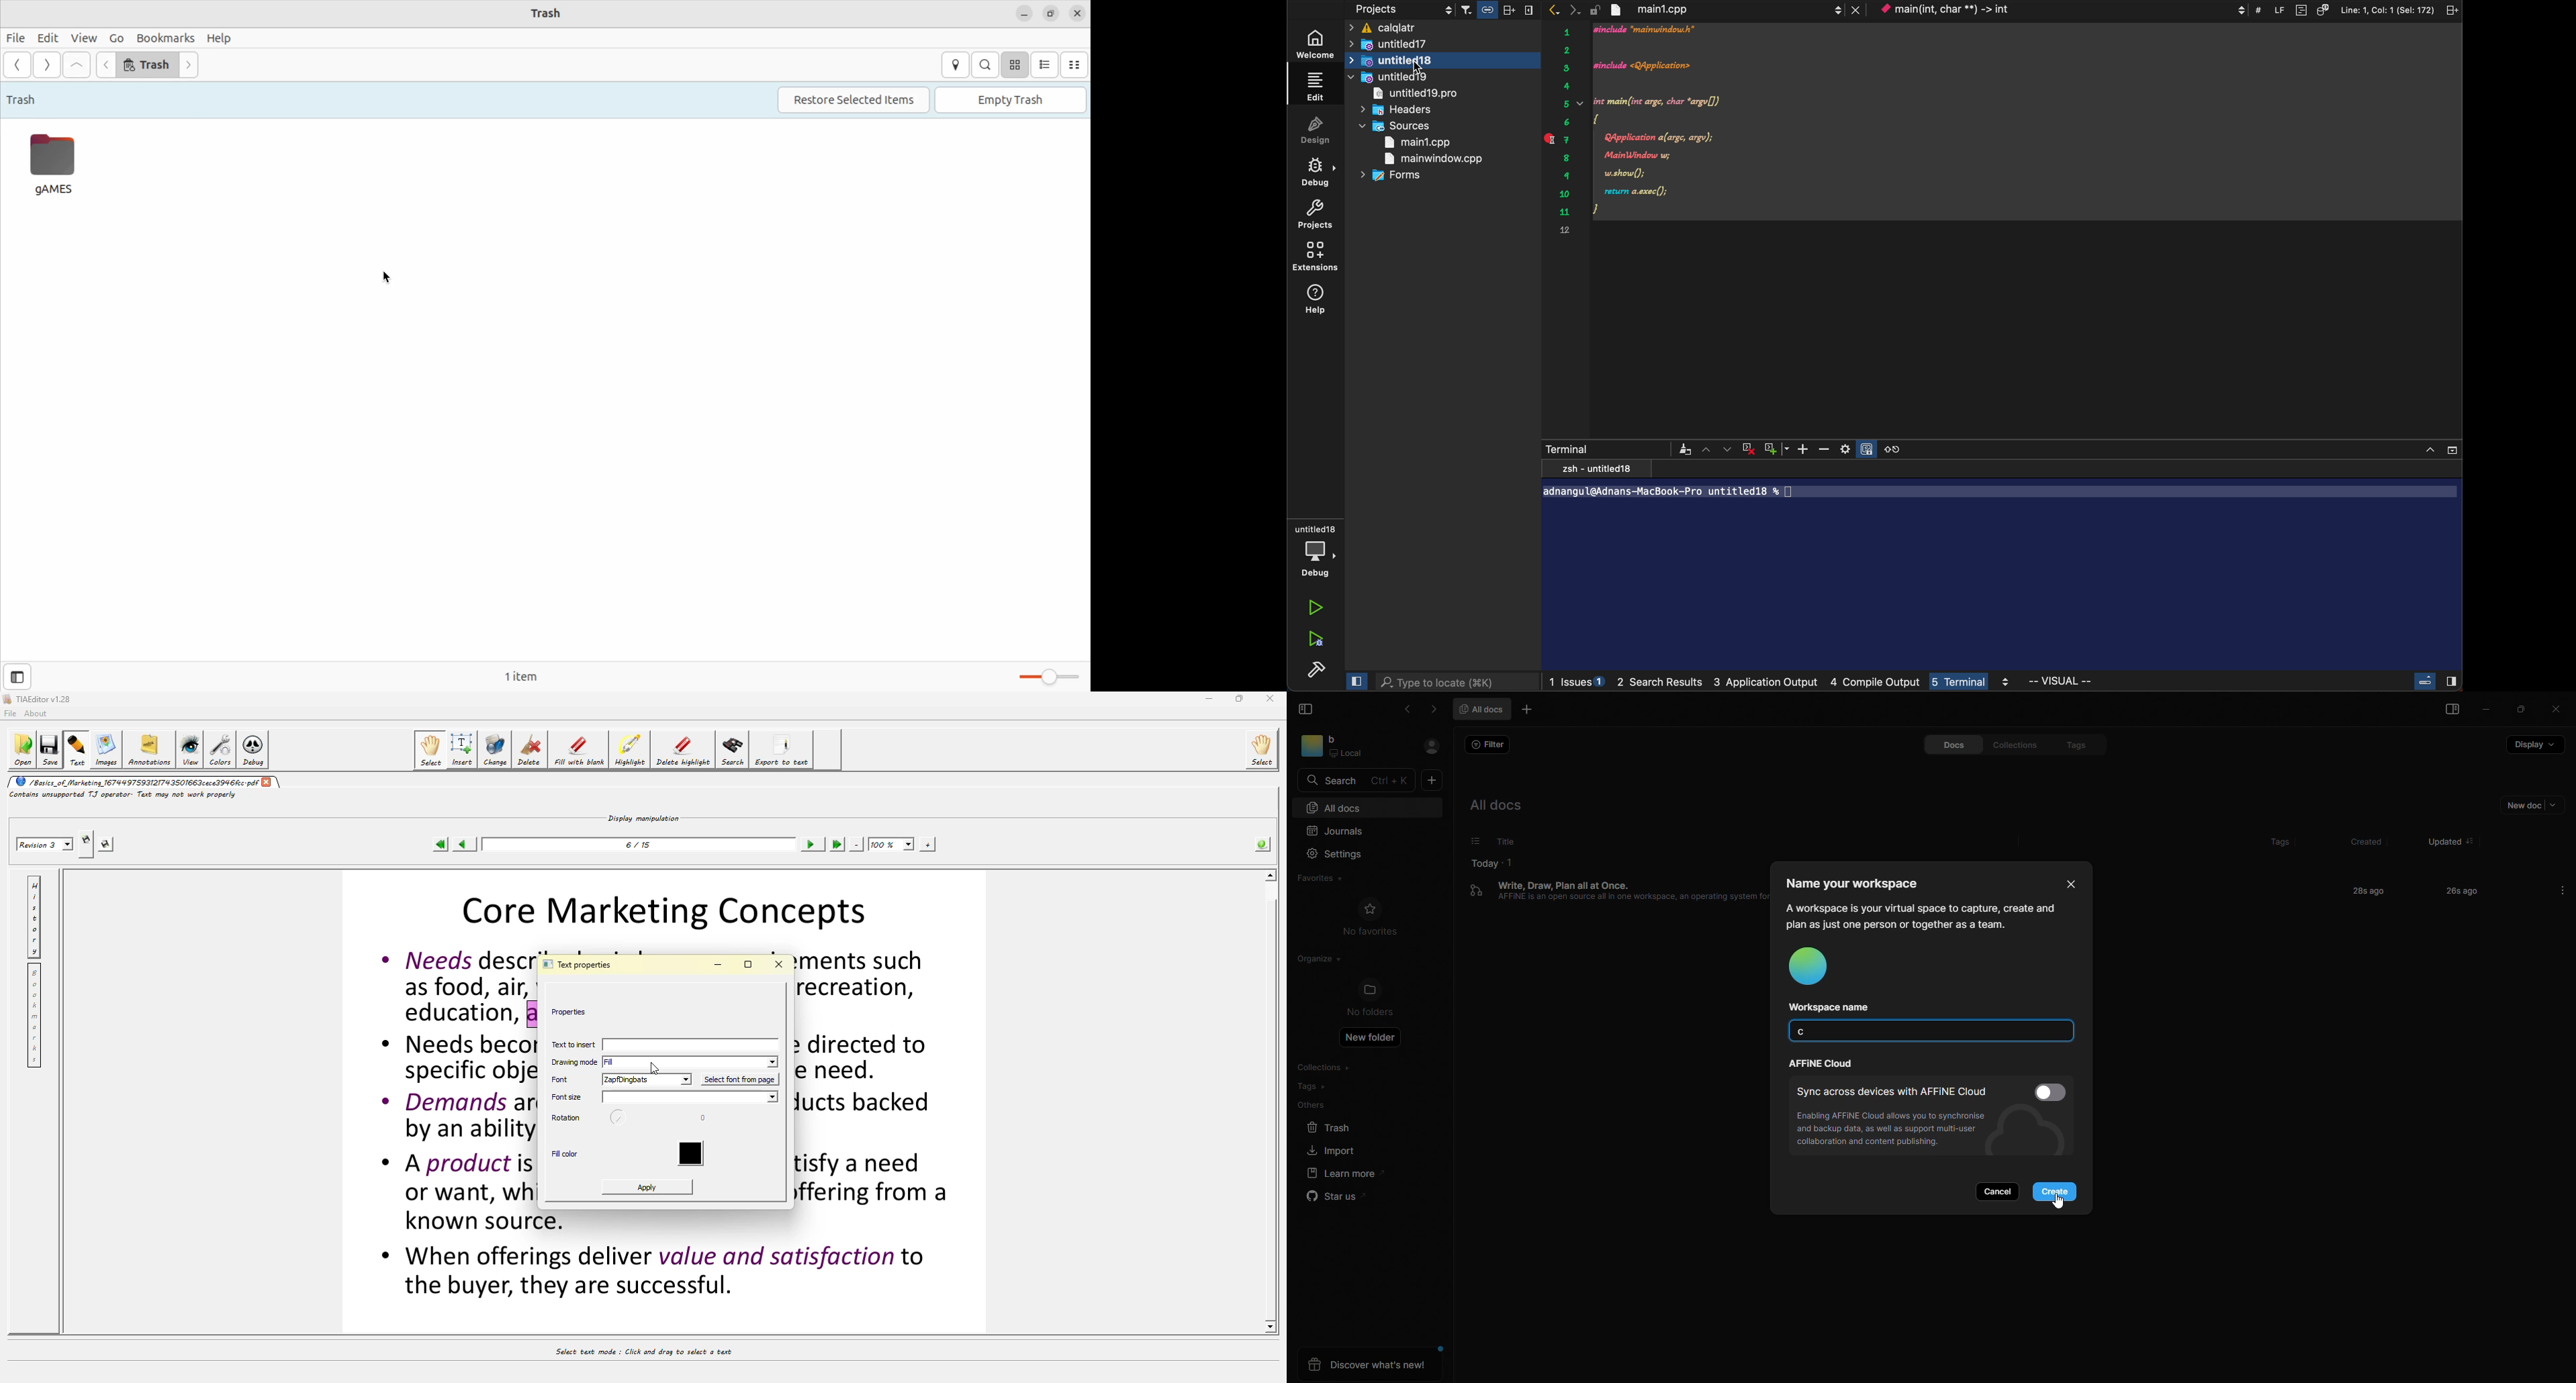  Describe the element at coordinates (1208, 699) in the screenshot. I see `minimize` at that location.